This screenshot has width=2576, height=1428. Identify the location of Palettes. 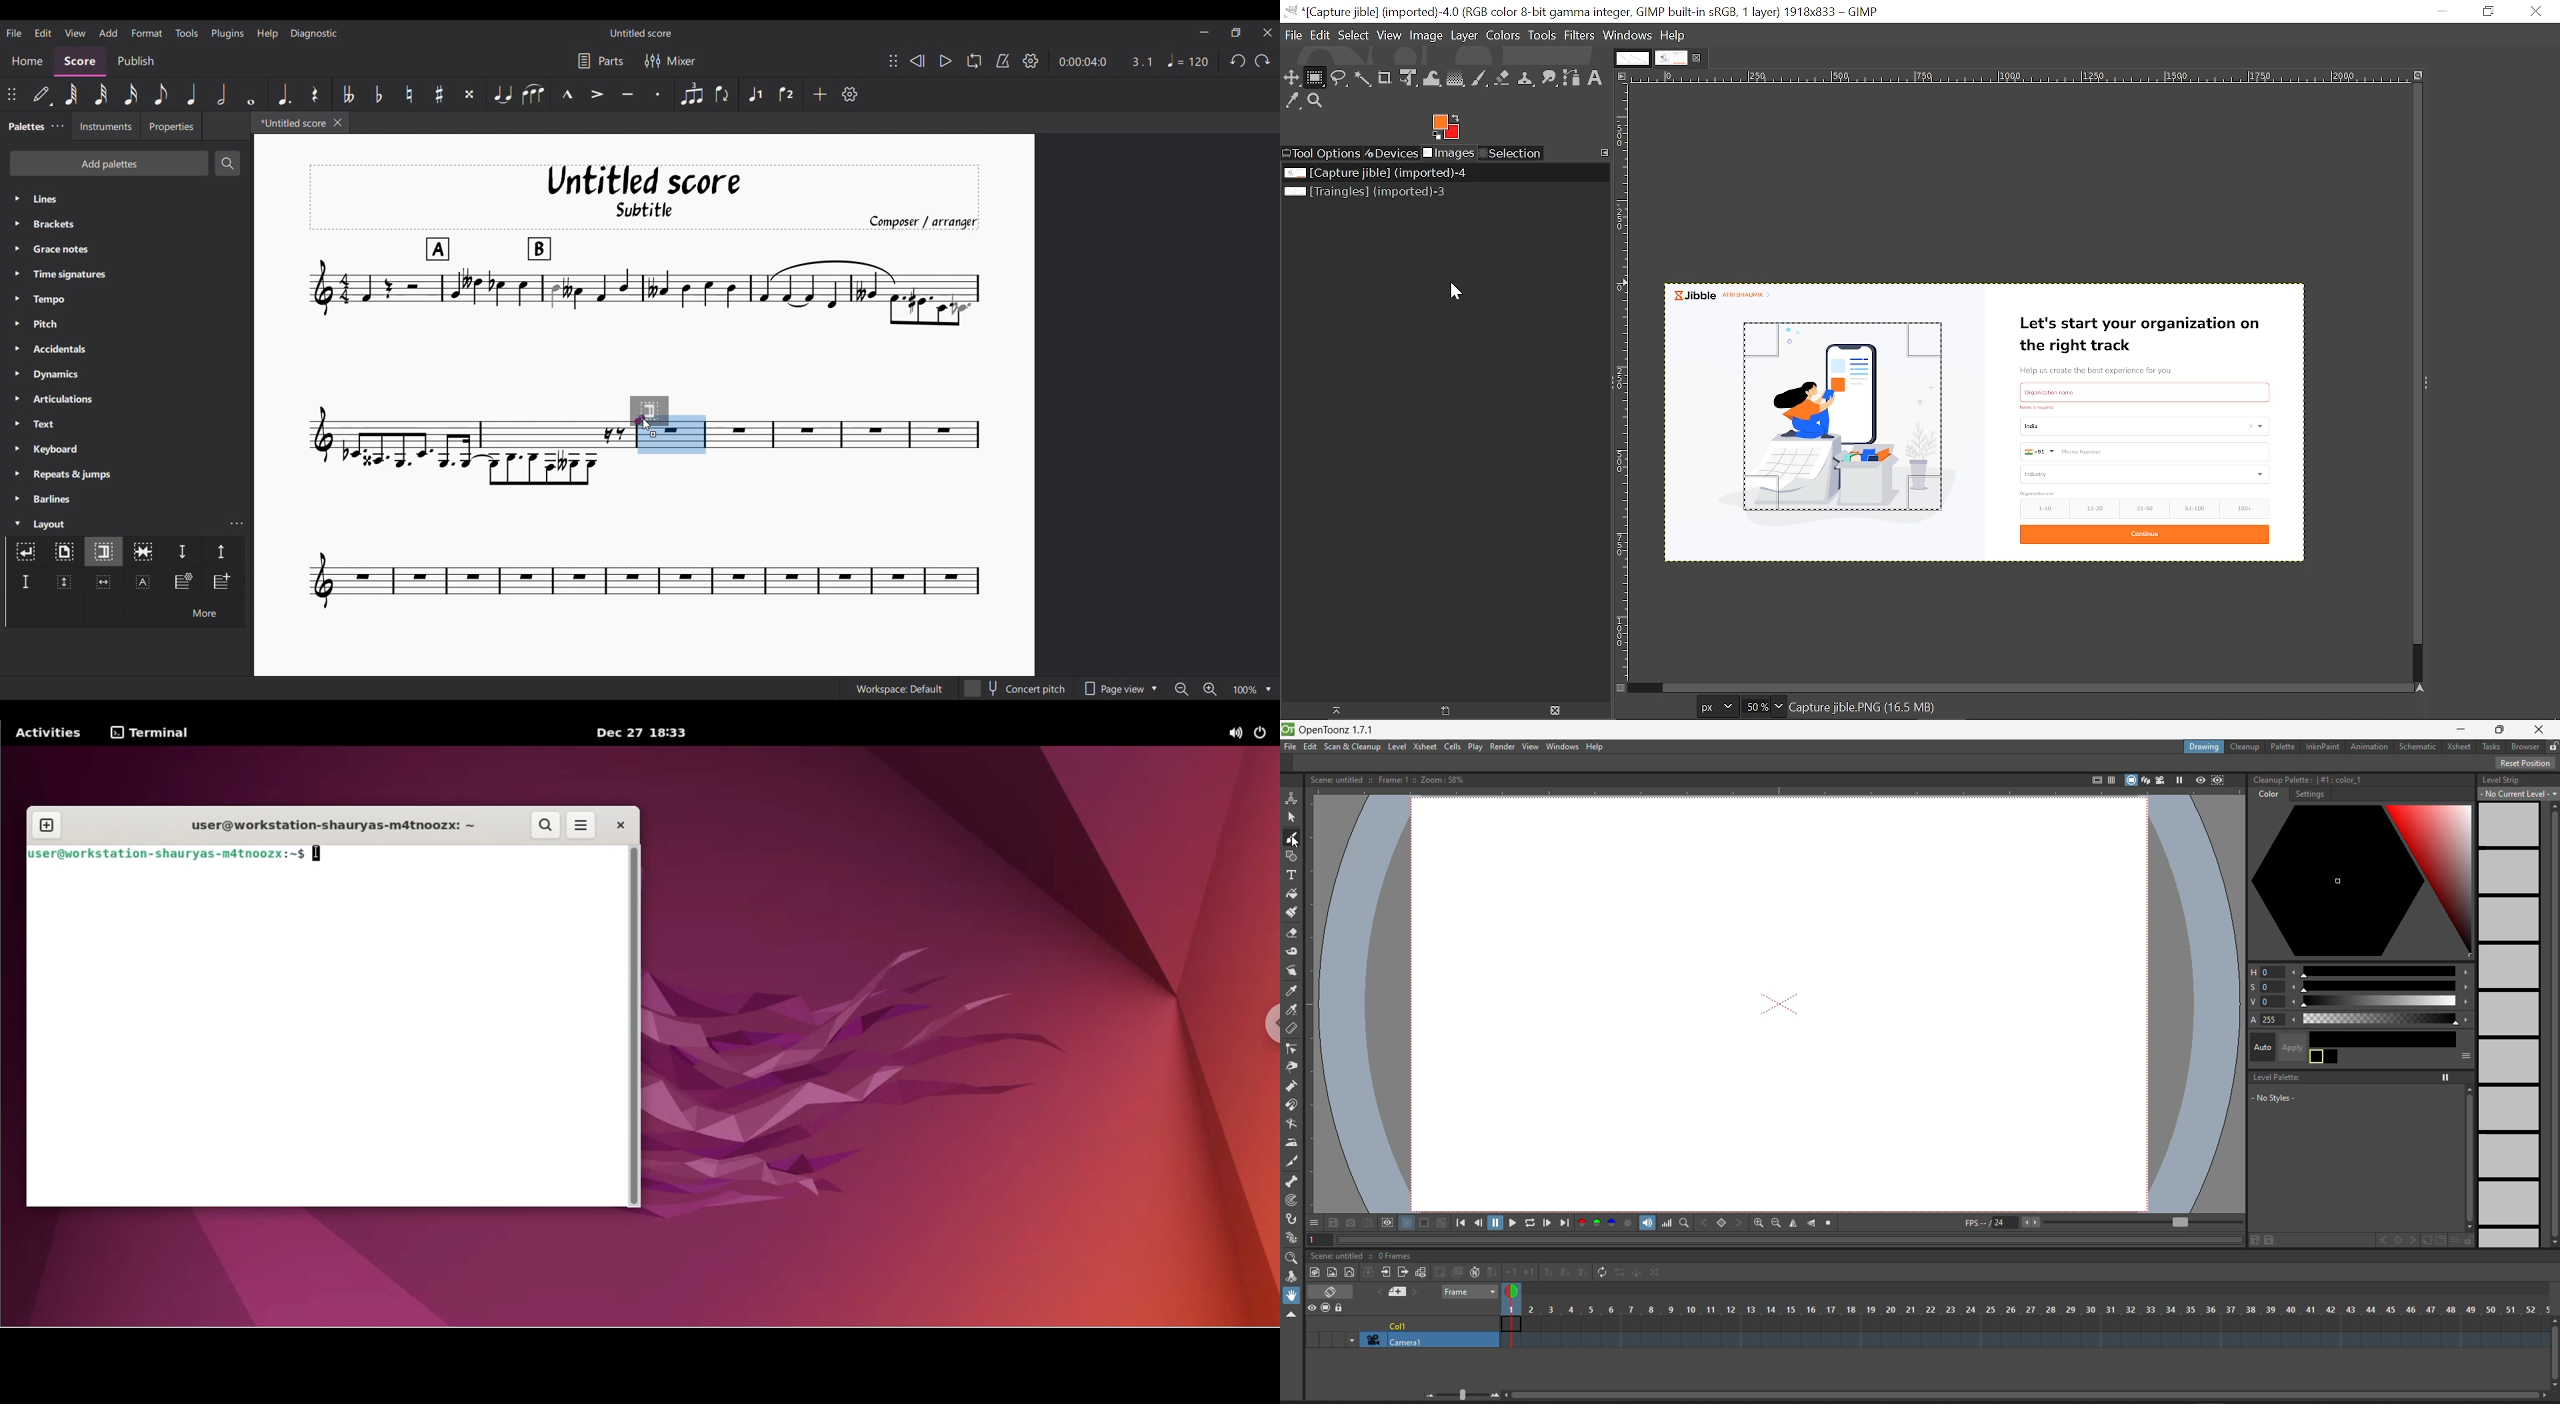
(23, 127).